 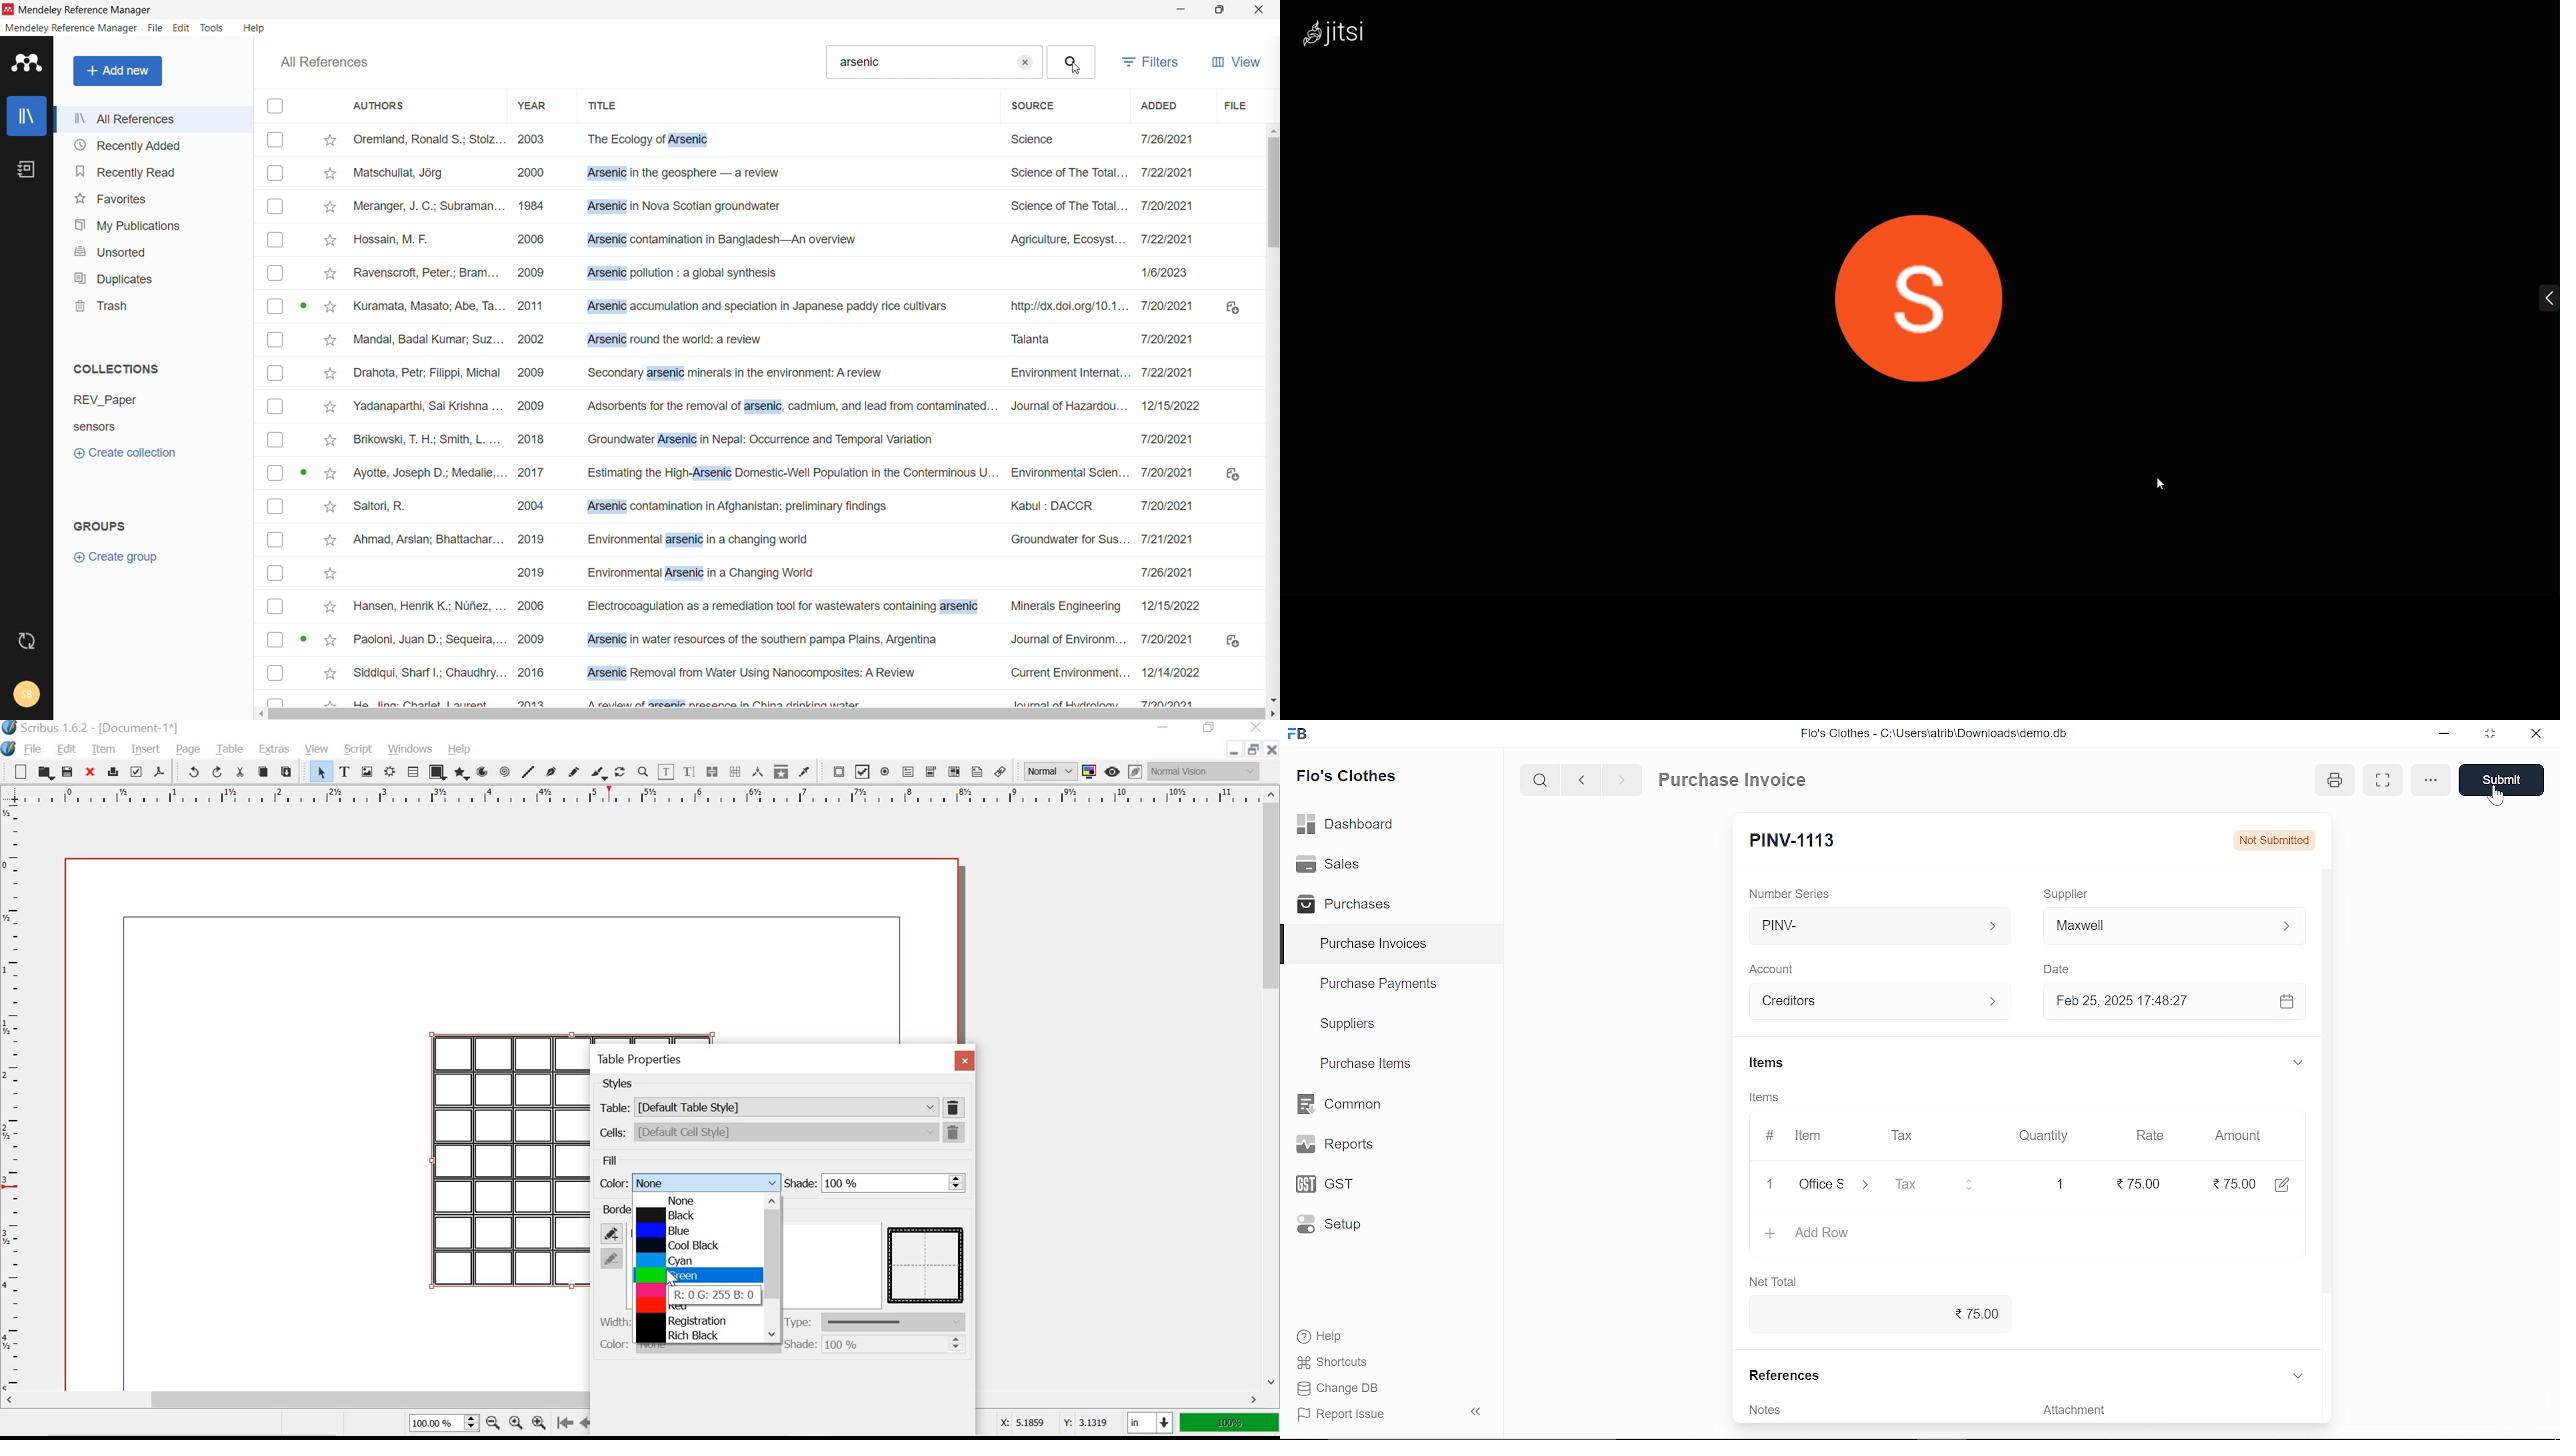 What do you see at coordinates (768, 1132) in the screenshot?
I see `cells: [Default Cell Style]` at bounding box center [768, 1132].